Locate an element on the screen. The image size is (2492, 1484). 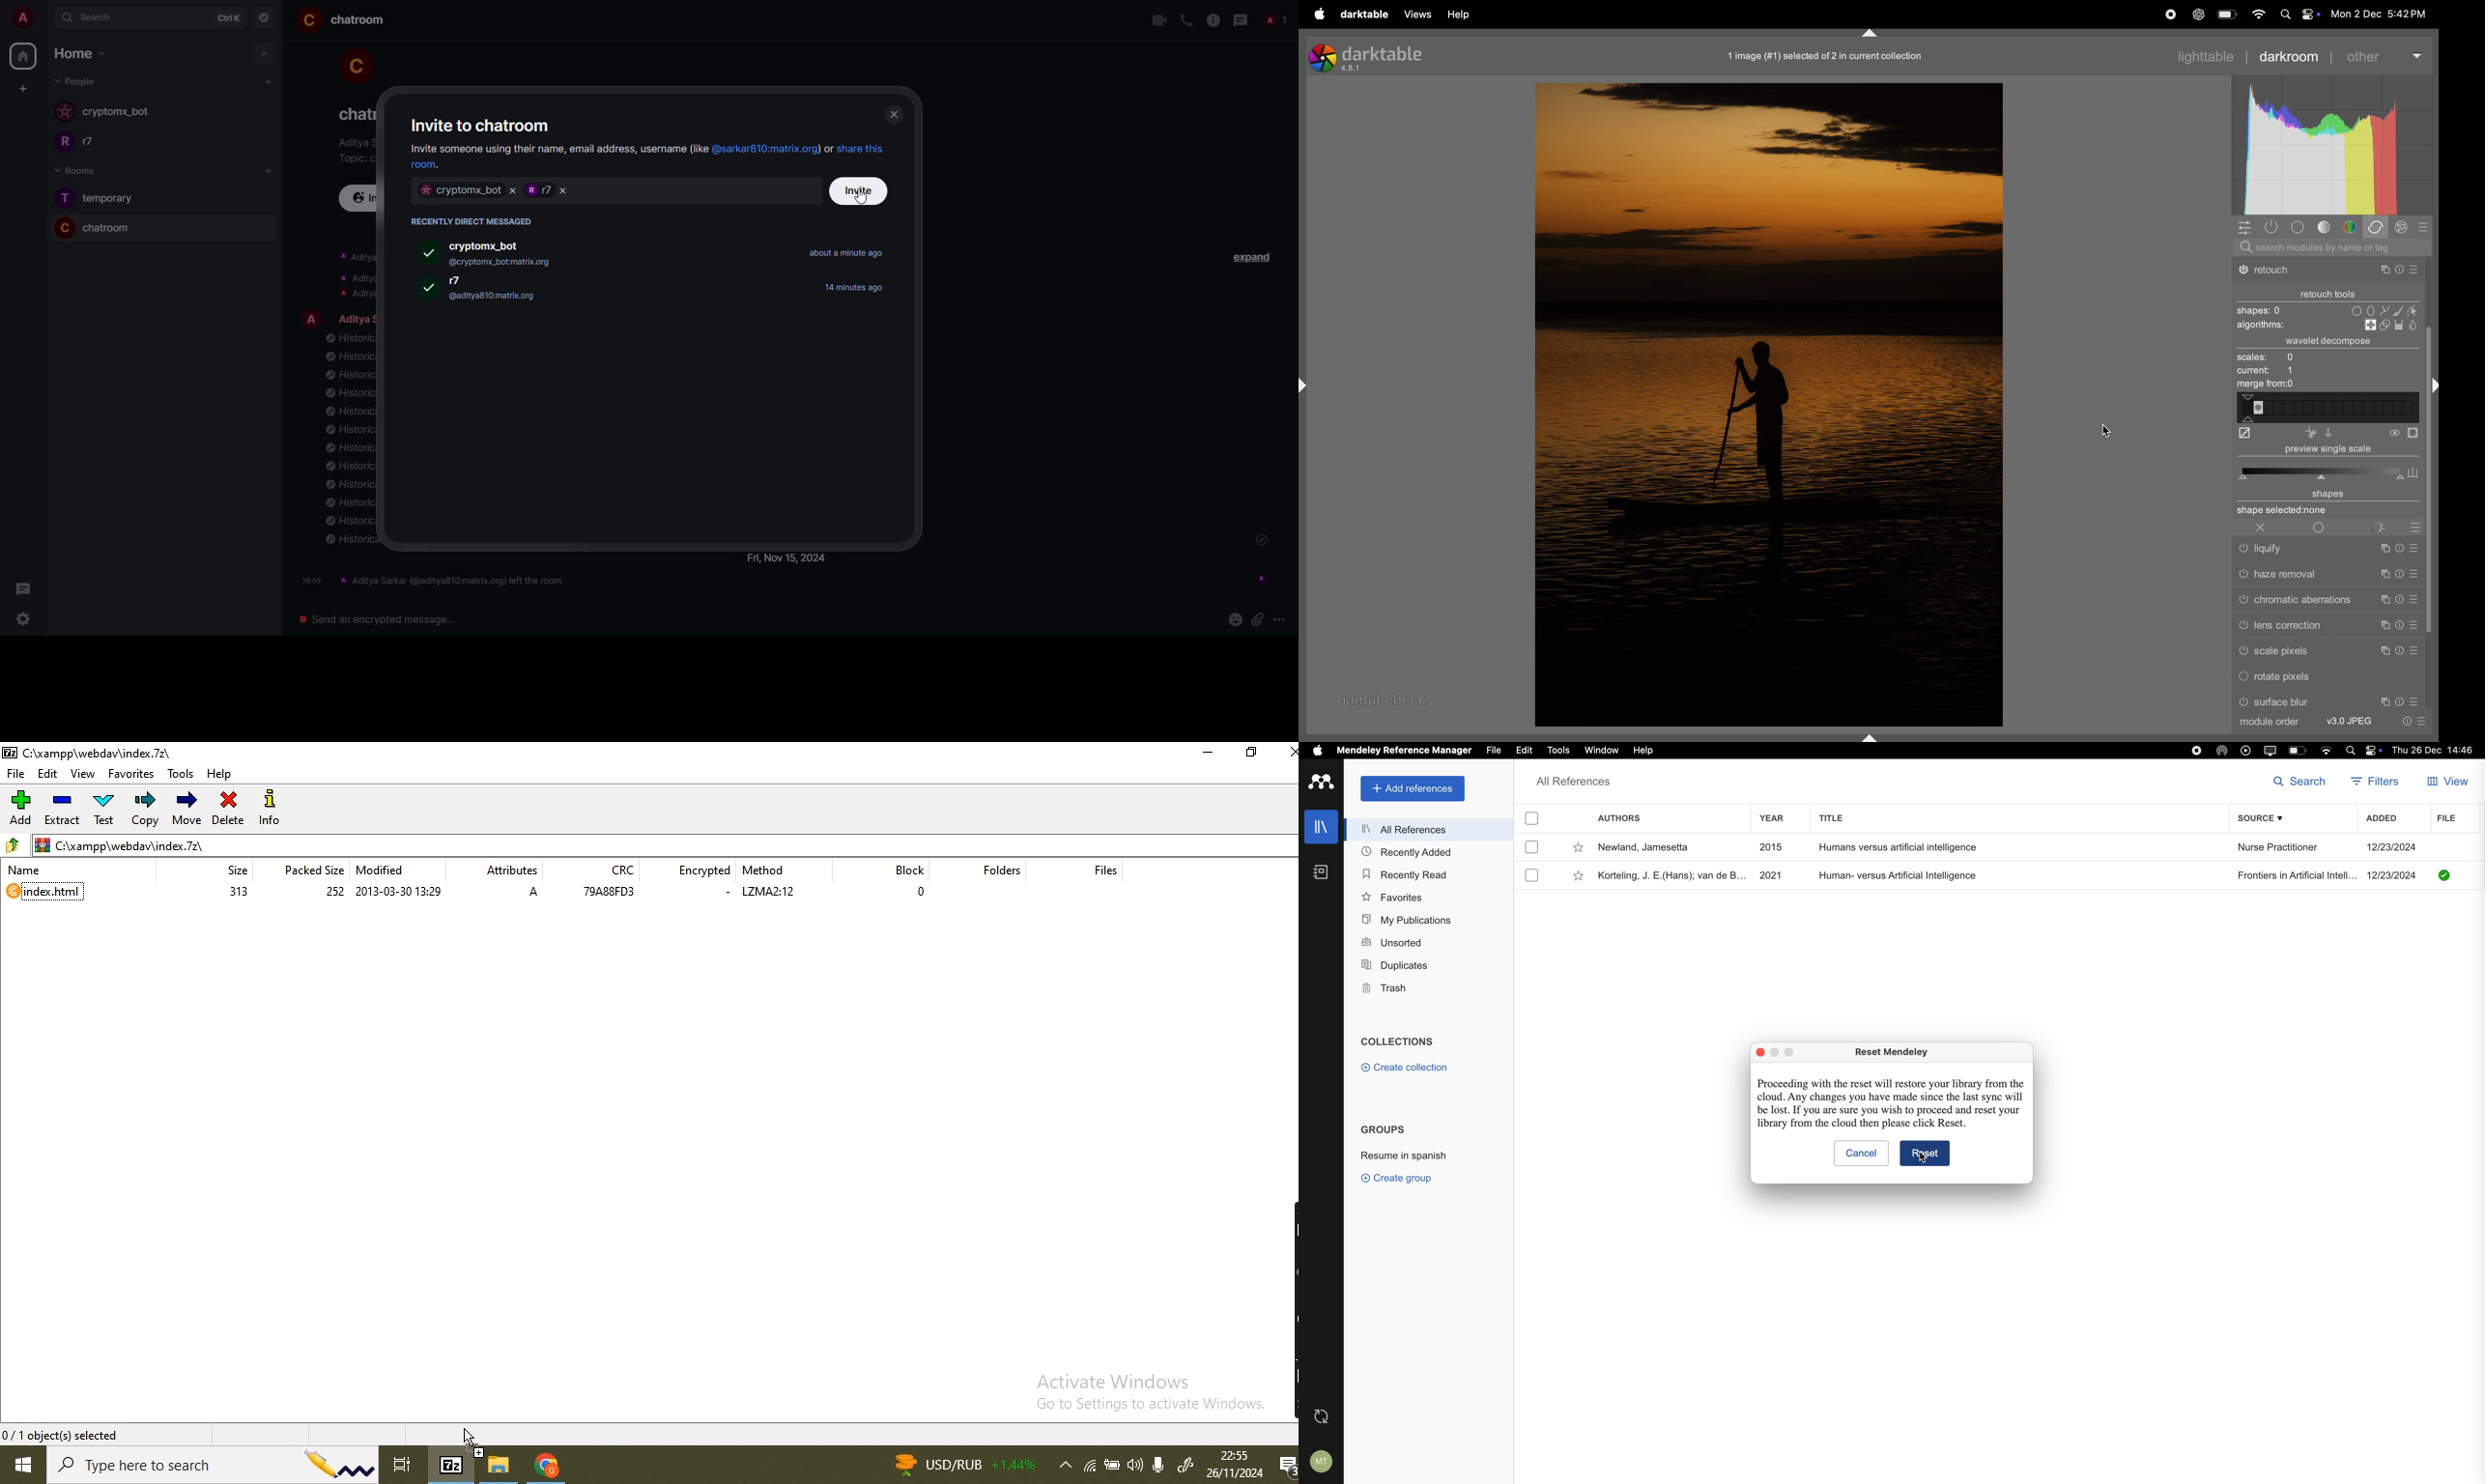
search bar is located at coordinates (215, 1466).